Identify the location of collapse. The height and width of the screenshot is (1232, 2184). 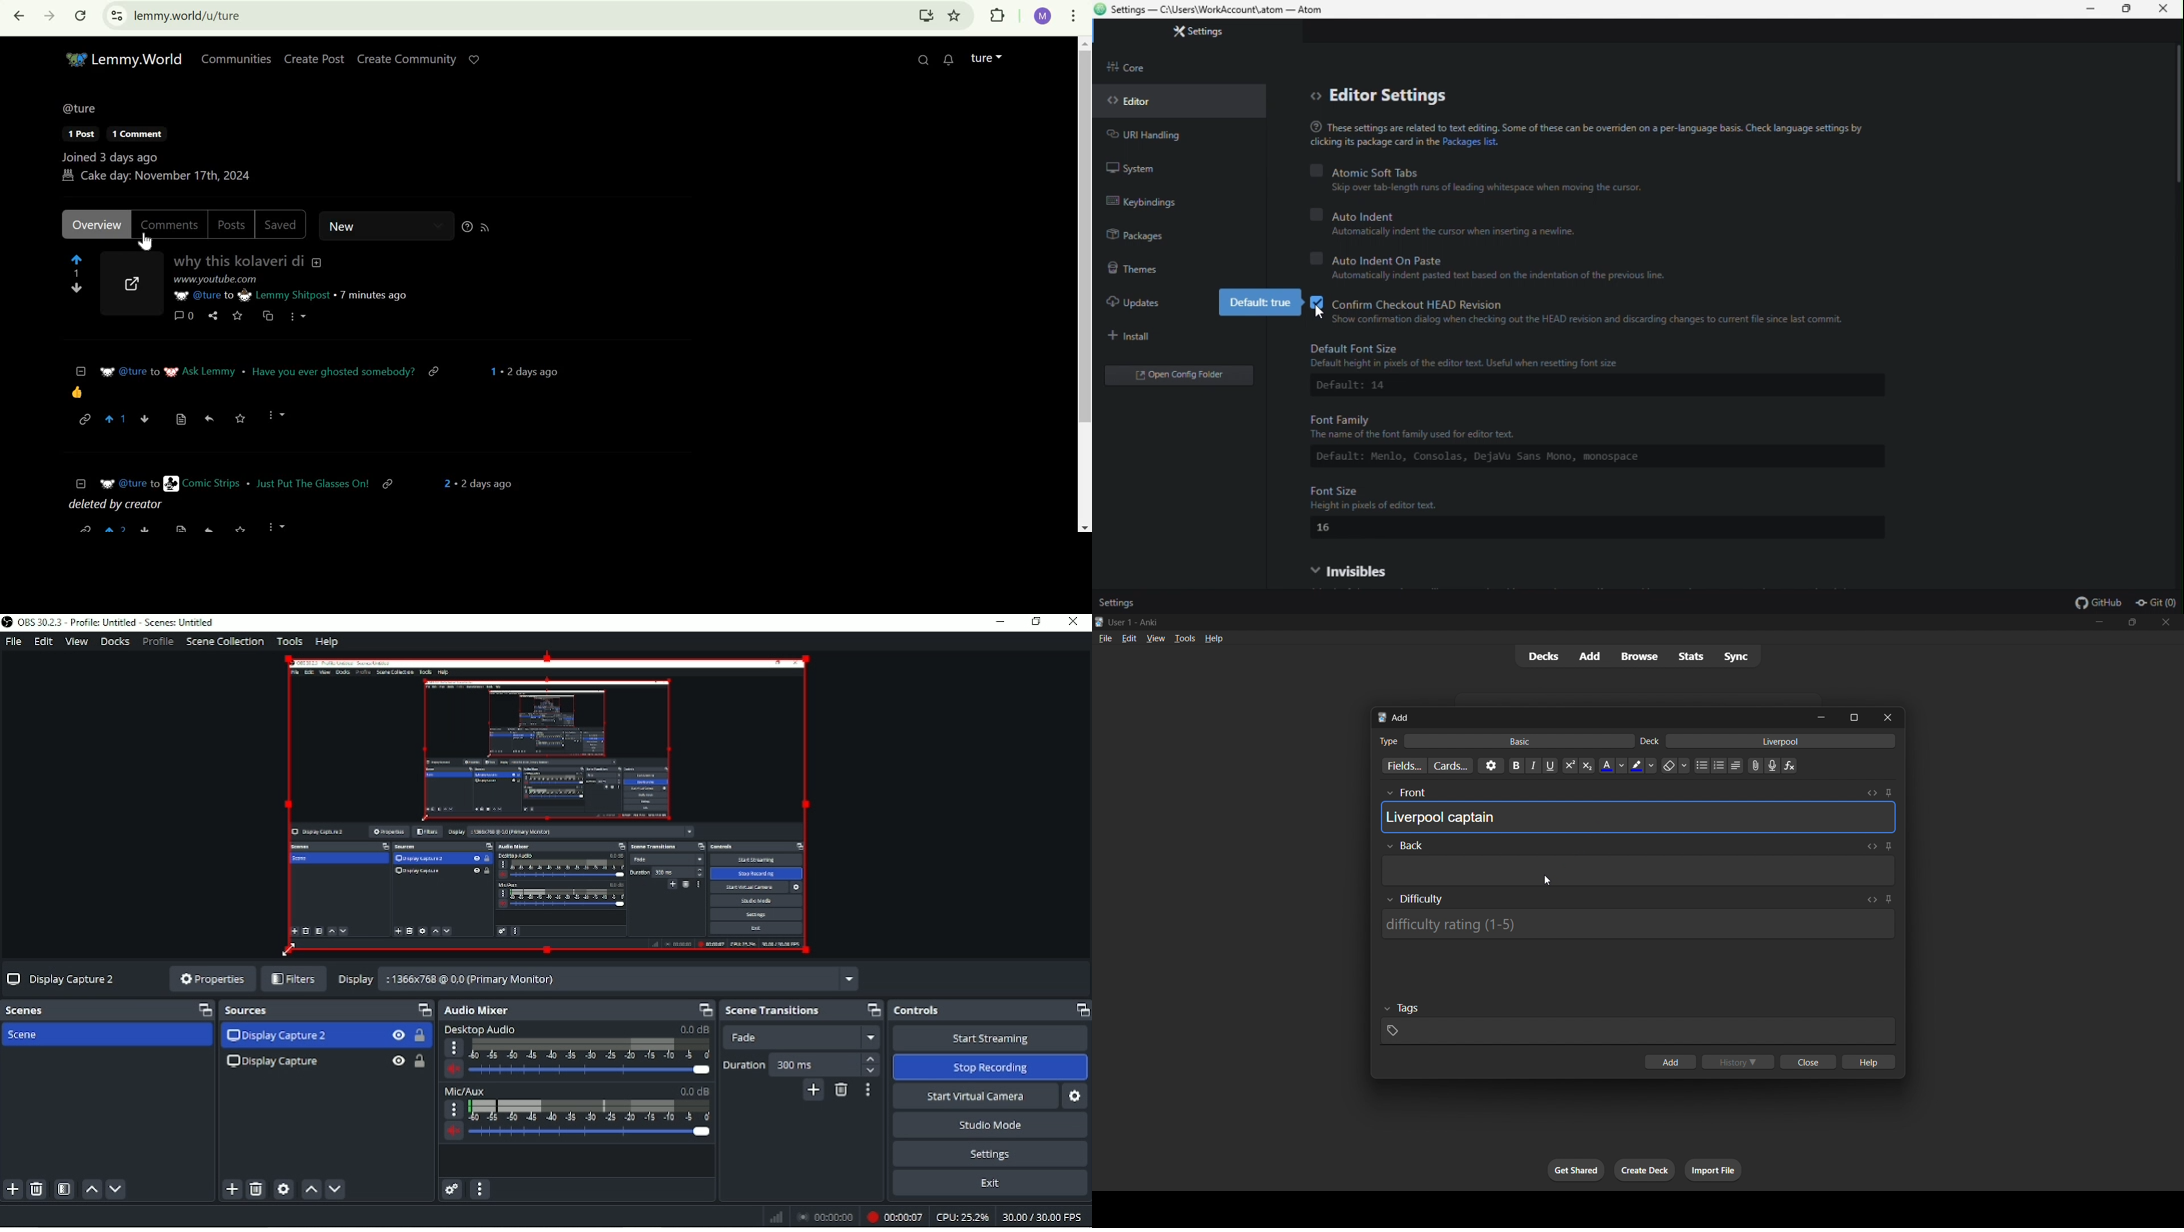
(81, 482).